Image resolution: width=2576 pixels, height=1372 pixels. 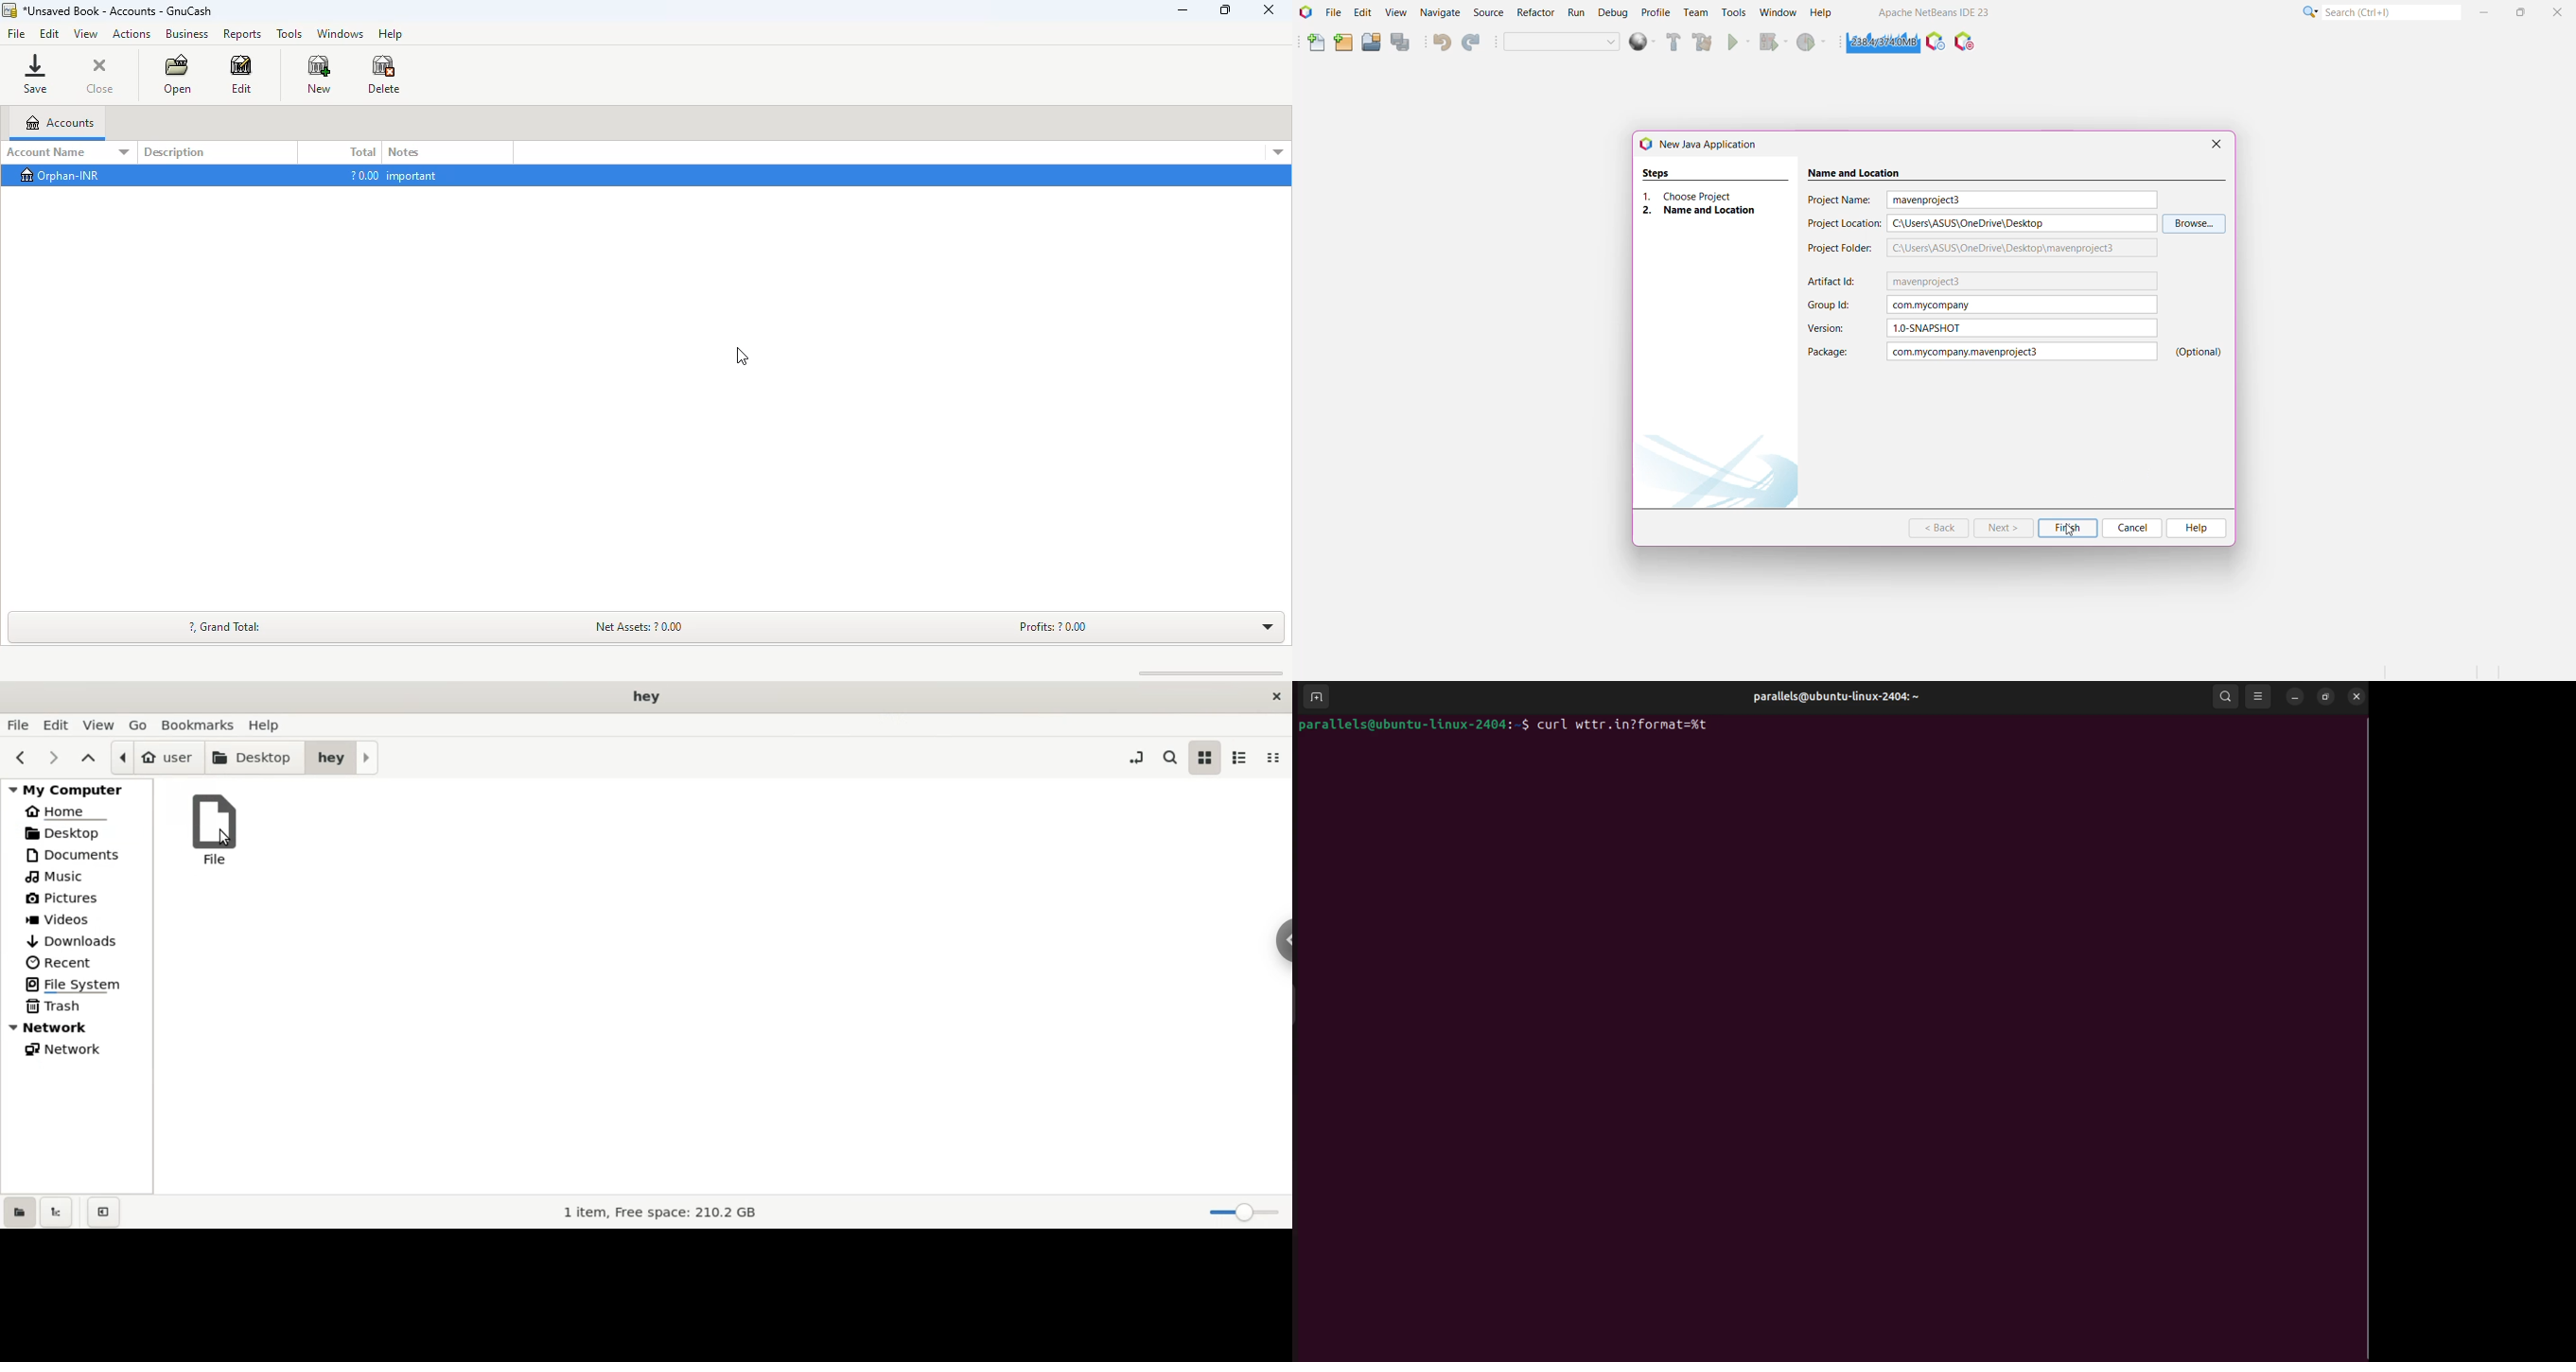 I want to click on zoom, so click(x=1237, y=1213).